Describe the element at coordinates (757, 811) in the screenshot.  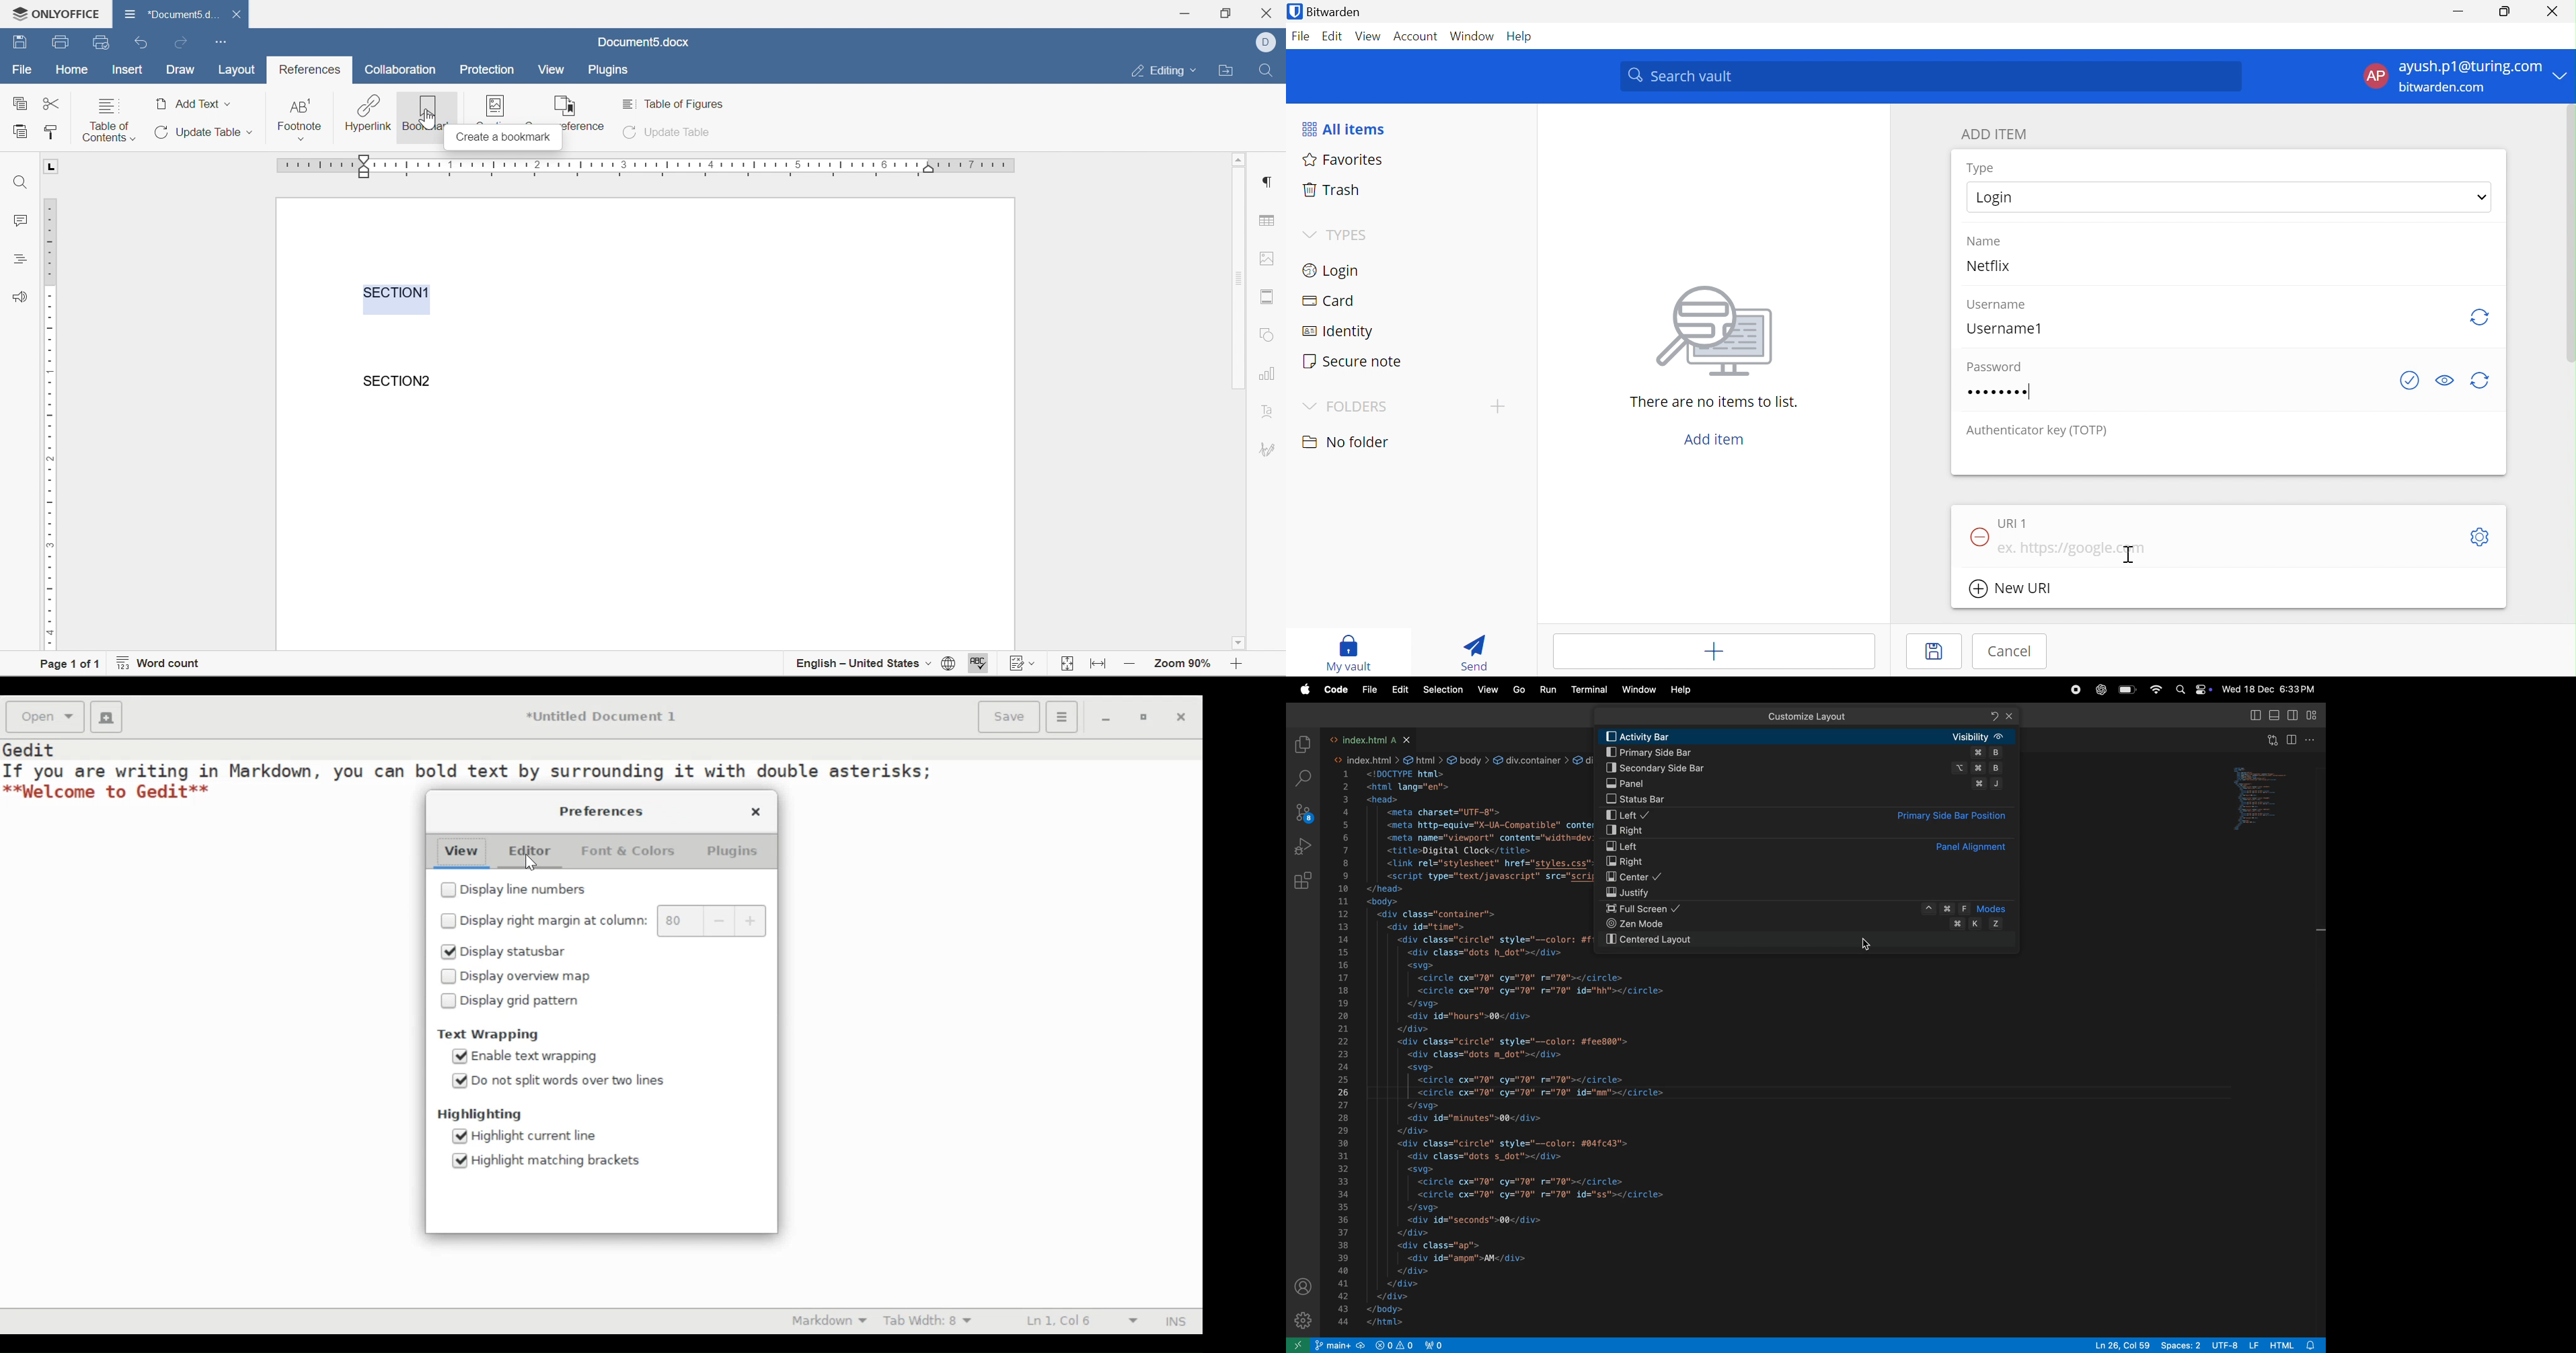
I see `close` at that location.